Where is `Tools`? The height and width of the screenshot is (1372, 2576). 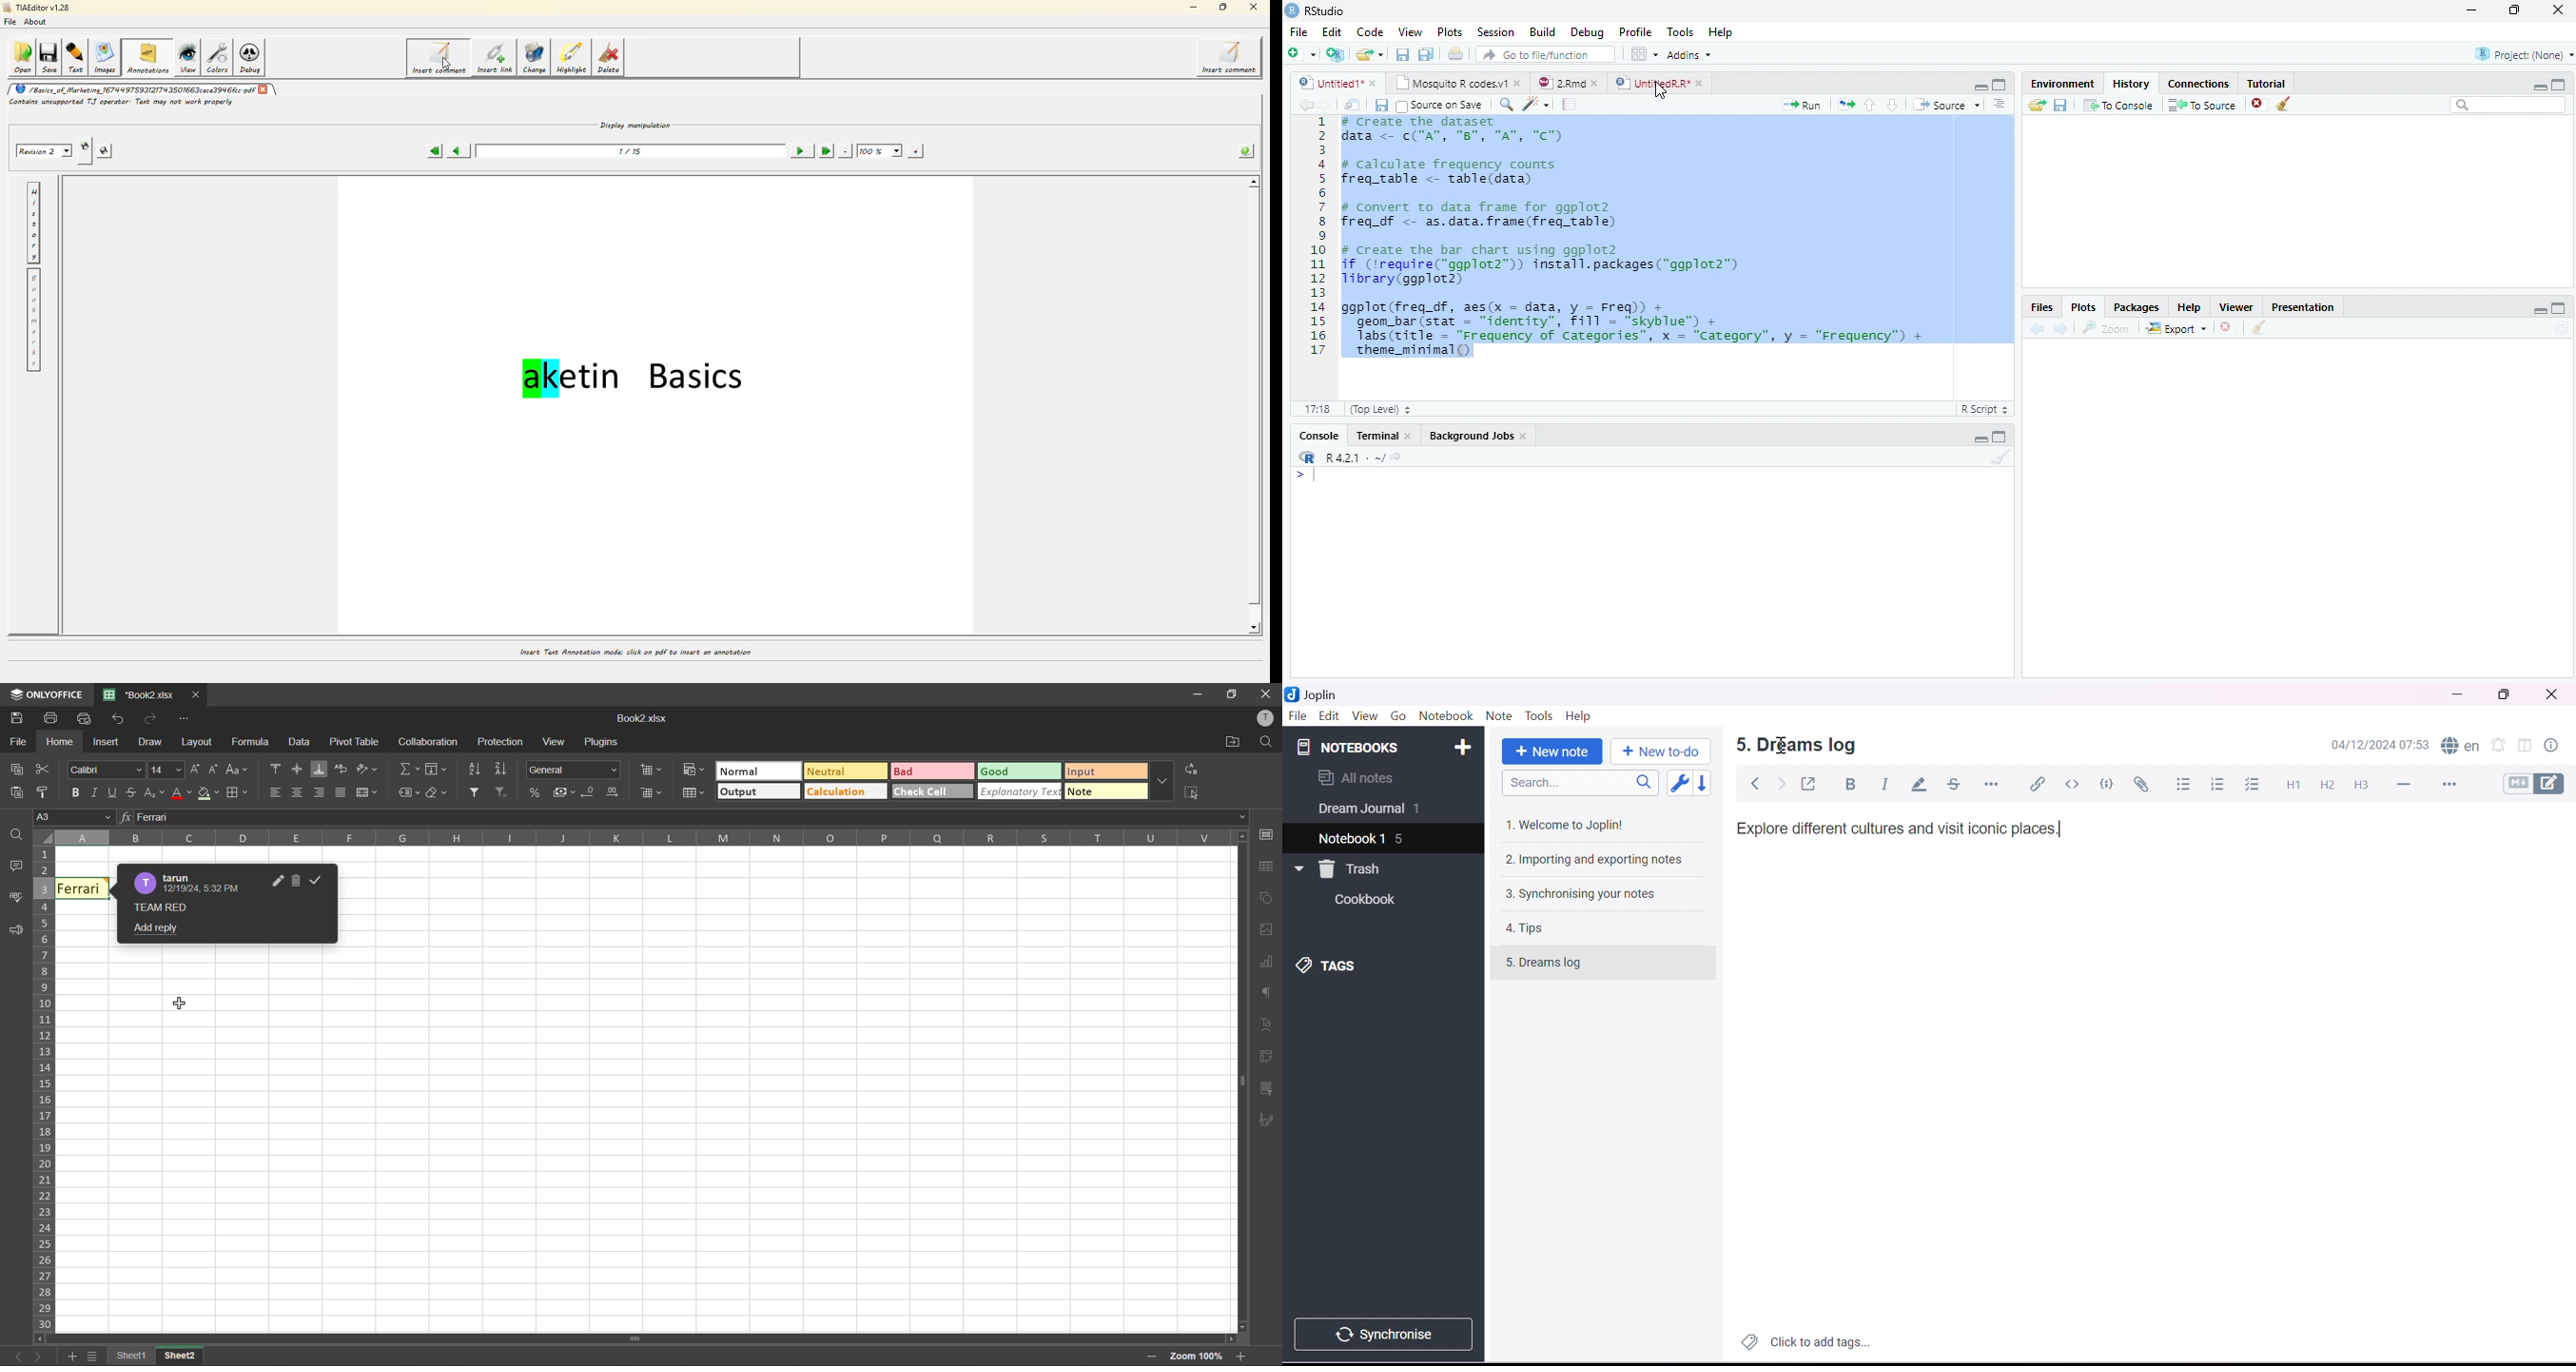
Tools is located at coordinates (1683, 32).